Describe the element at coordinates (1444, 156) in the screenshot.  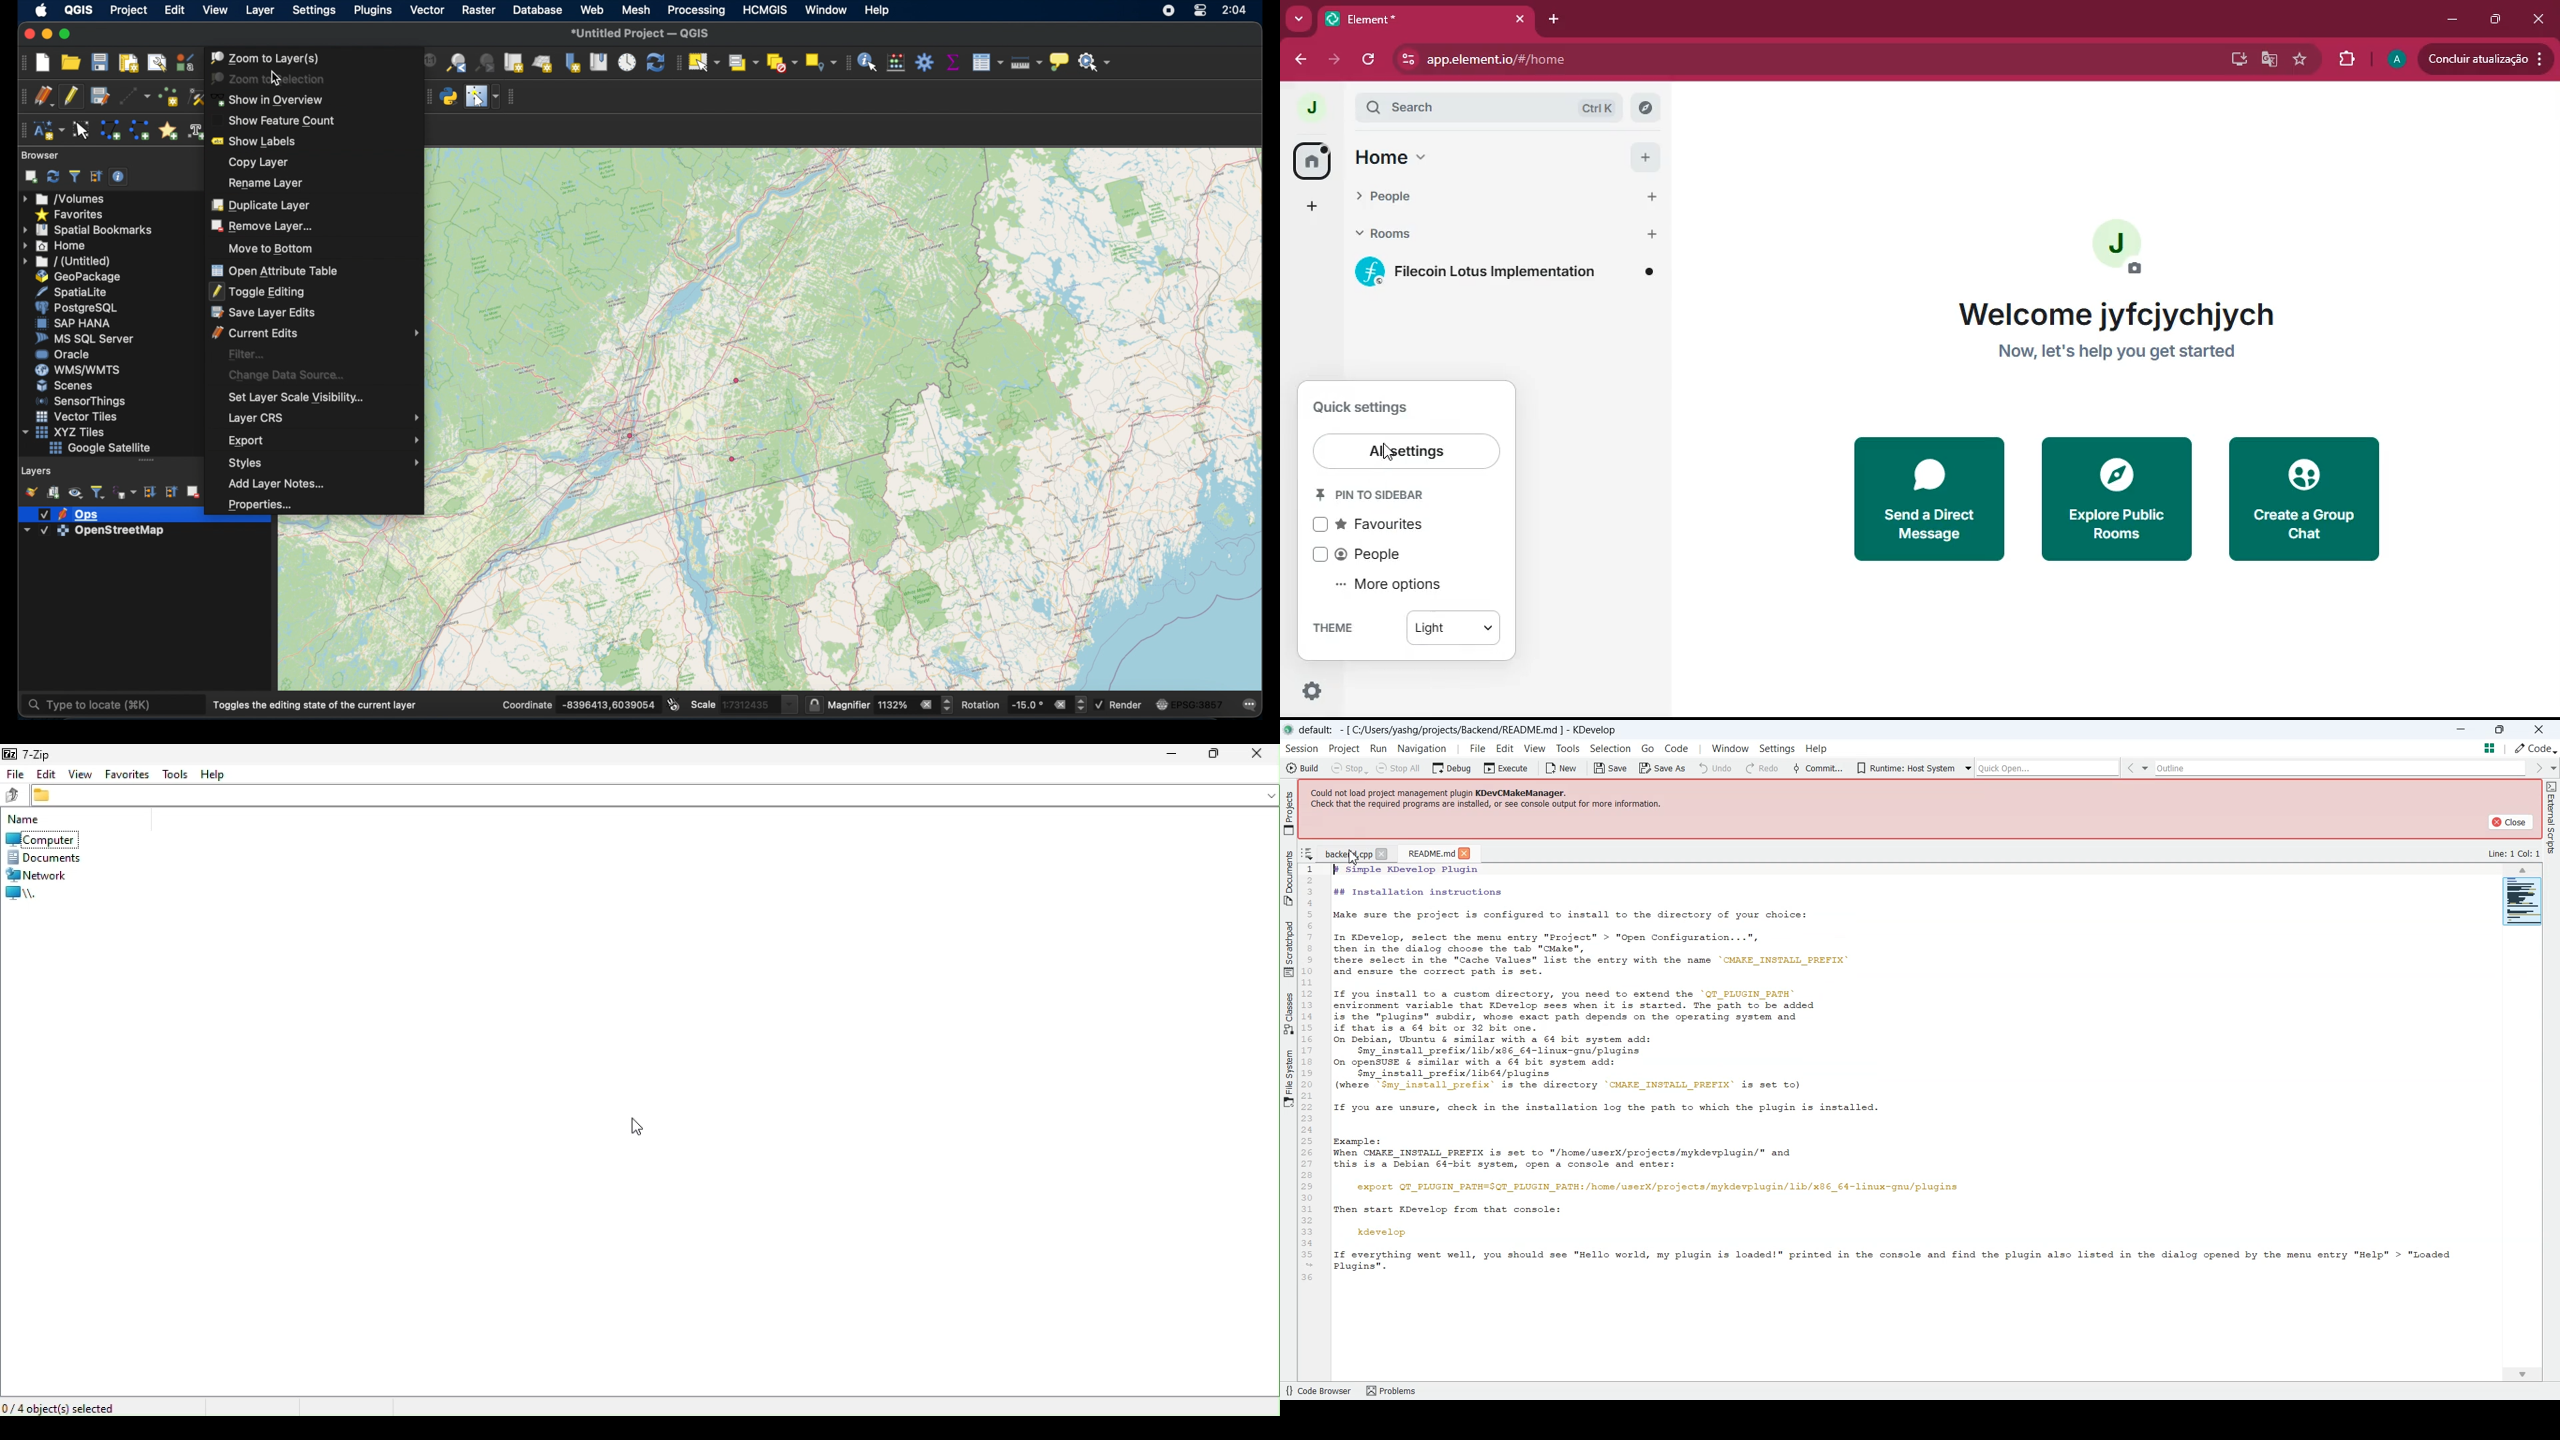
I see `home` at that location.